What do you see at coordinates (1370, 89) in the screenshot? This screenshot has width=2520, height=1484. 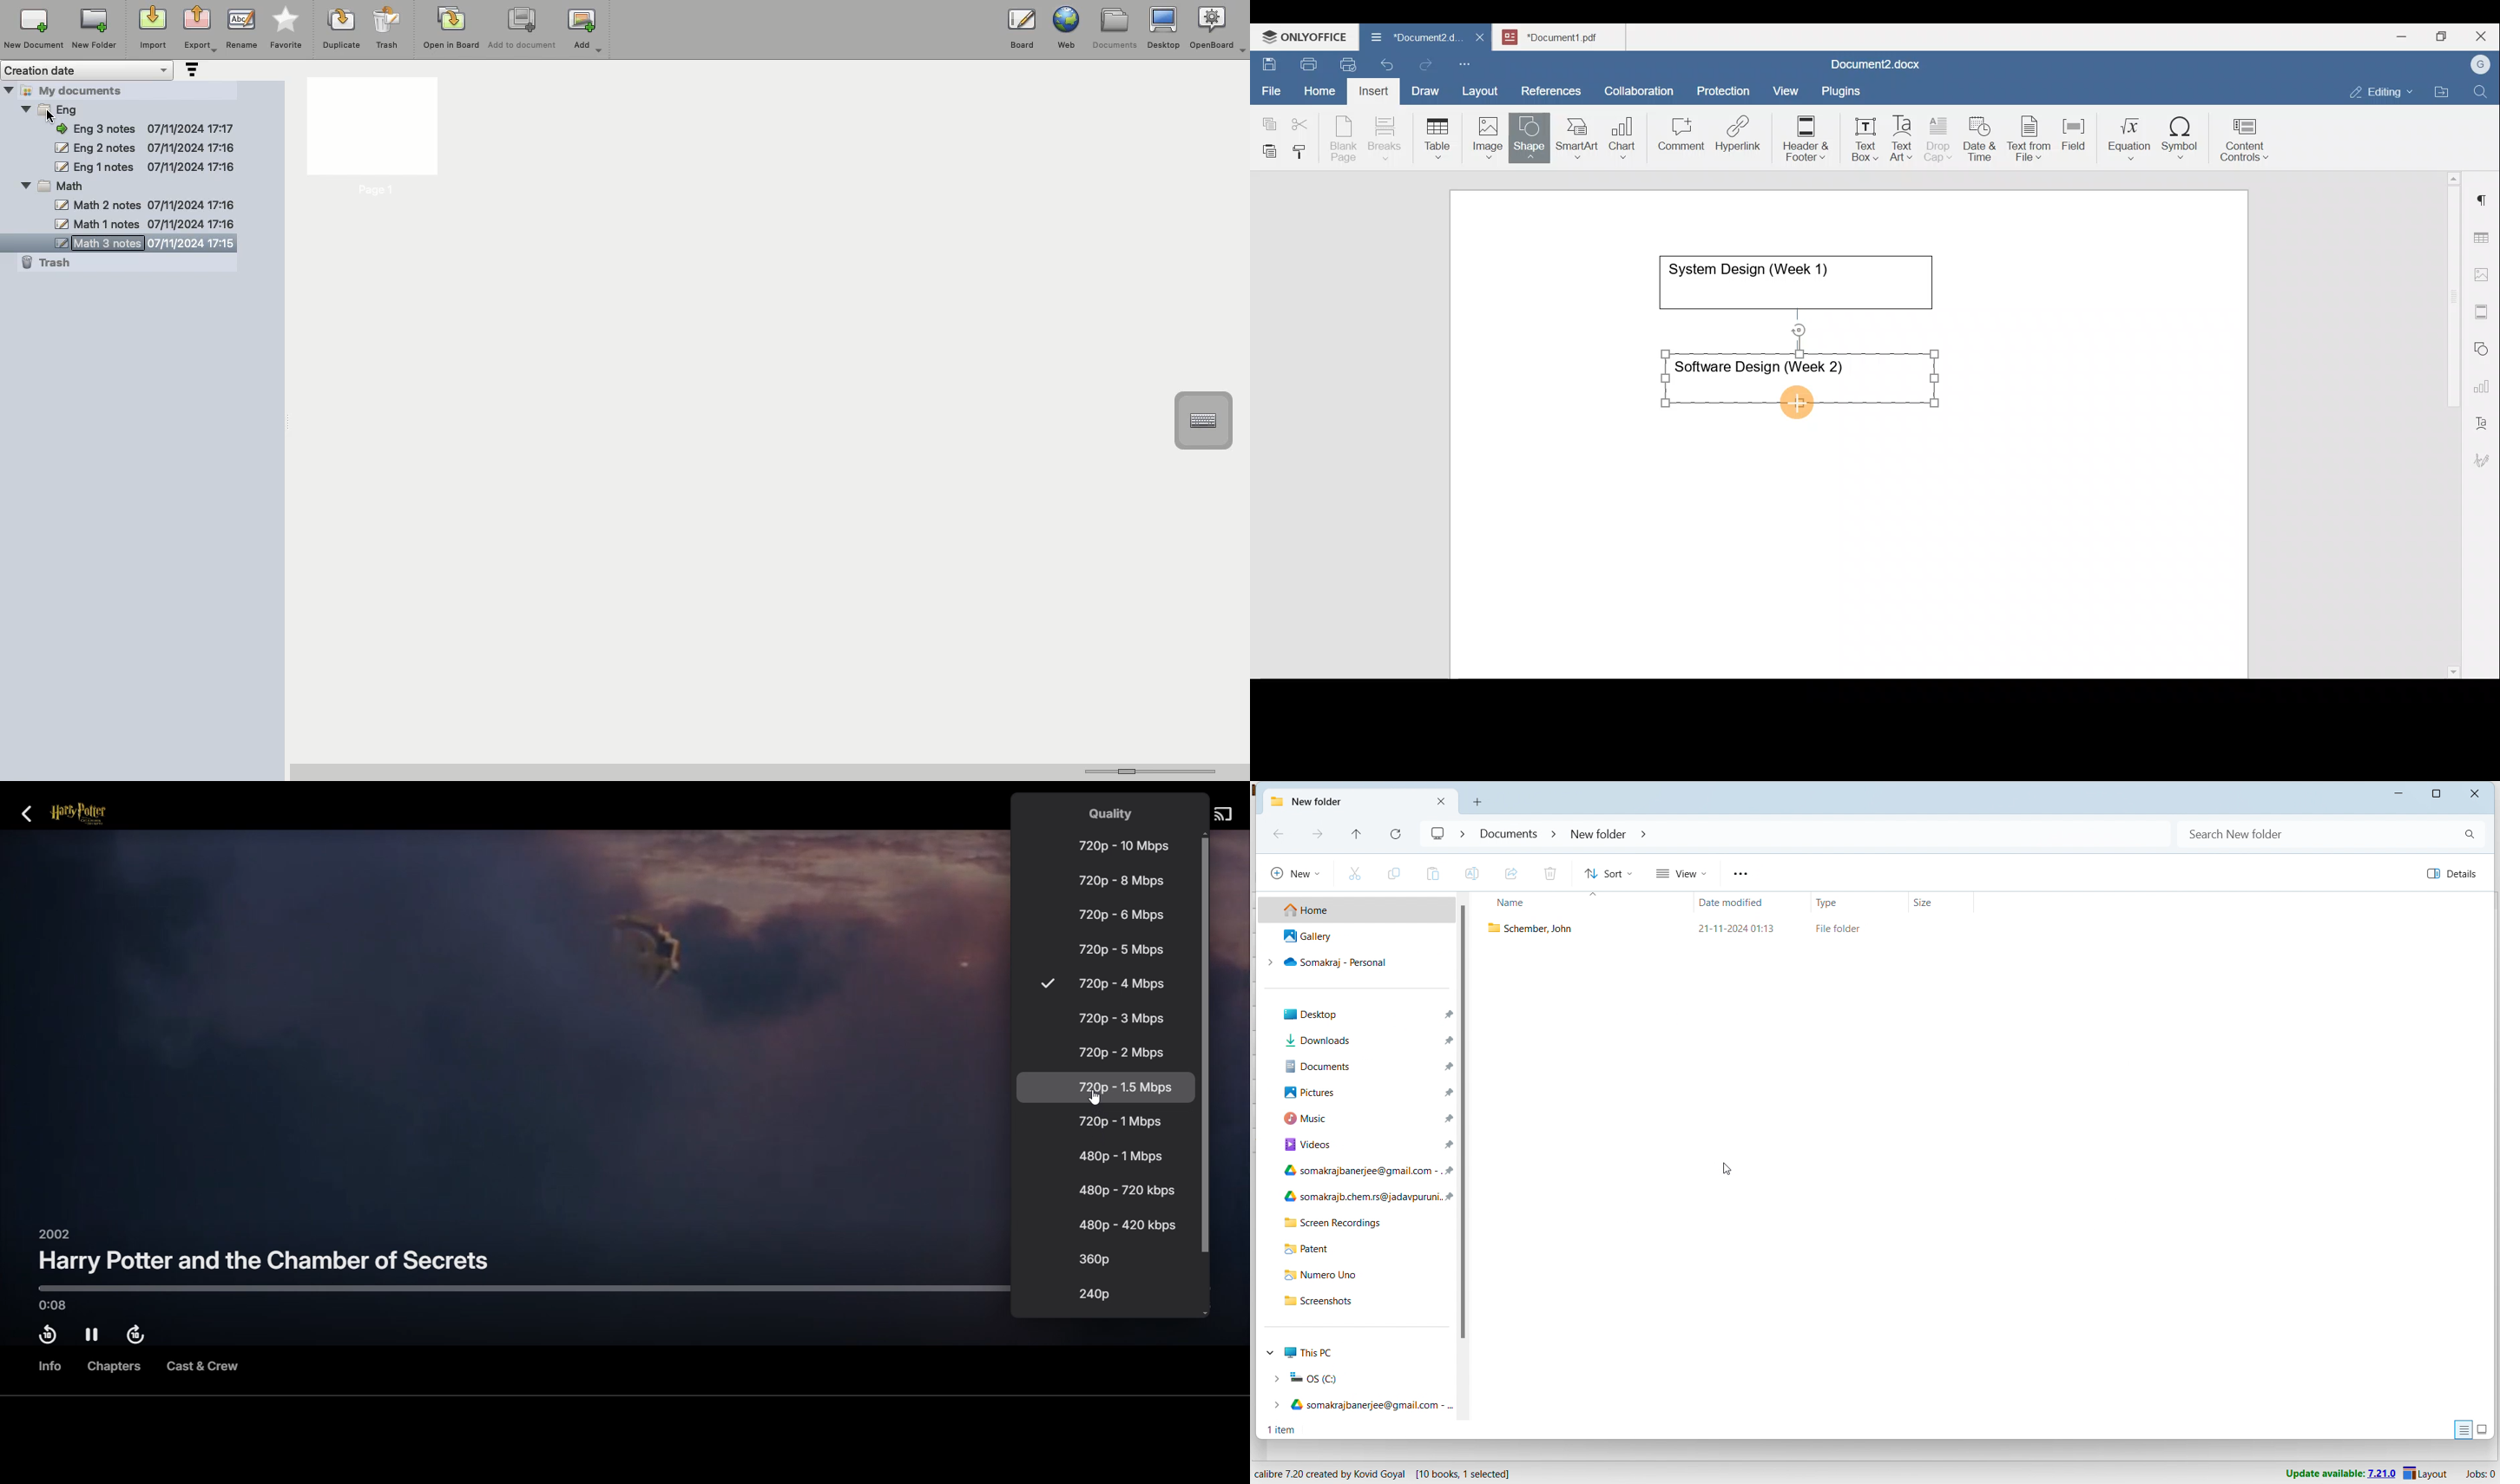 I see `Insert` at bounding box center [1370, 89].